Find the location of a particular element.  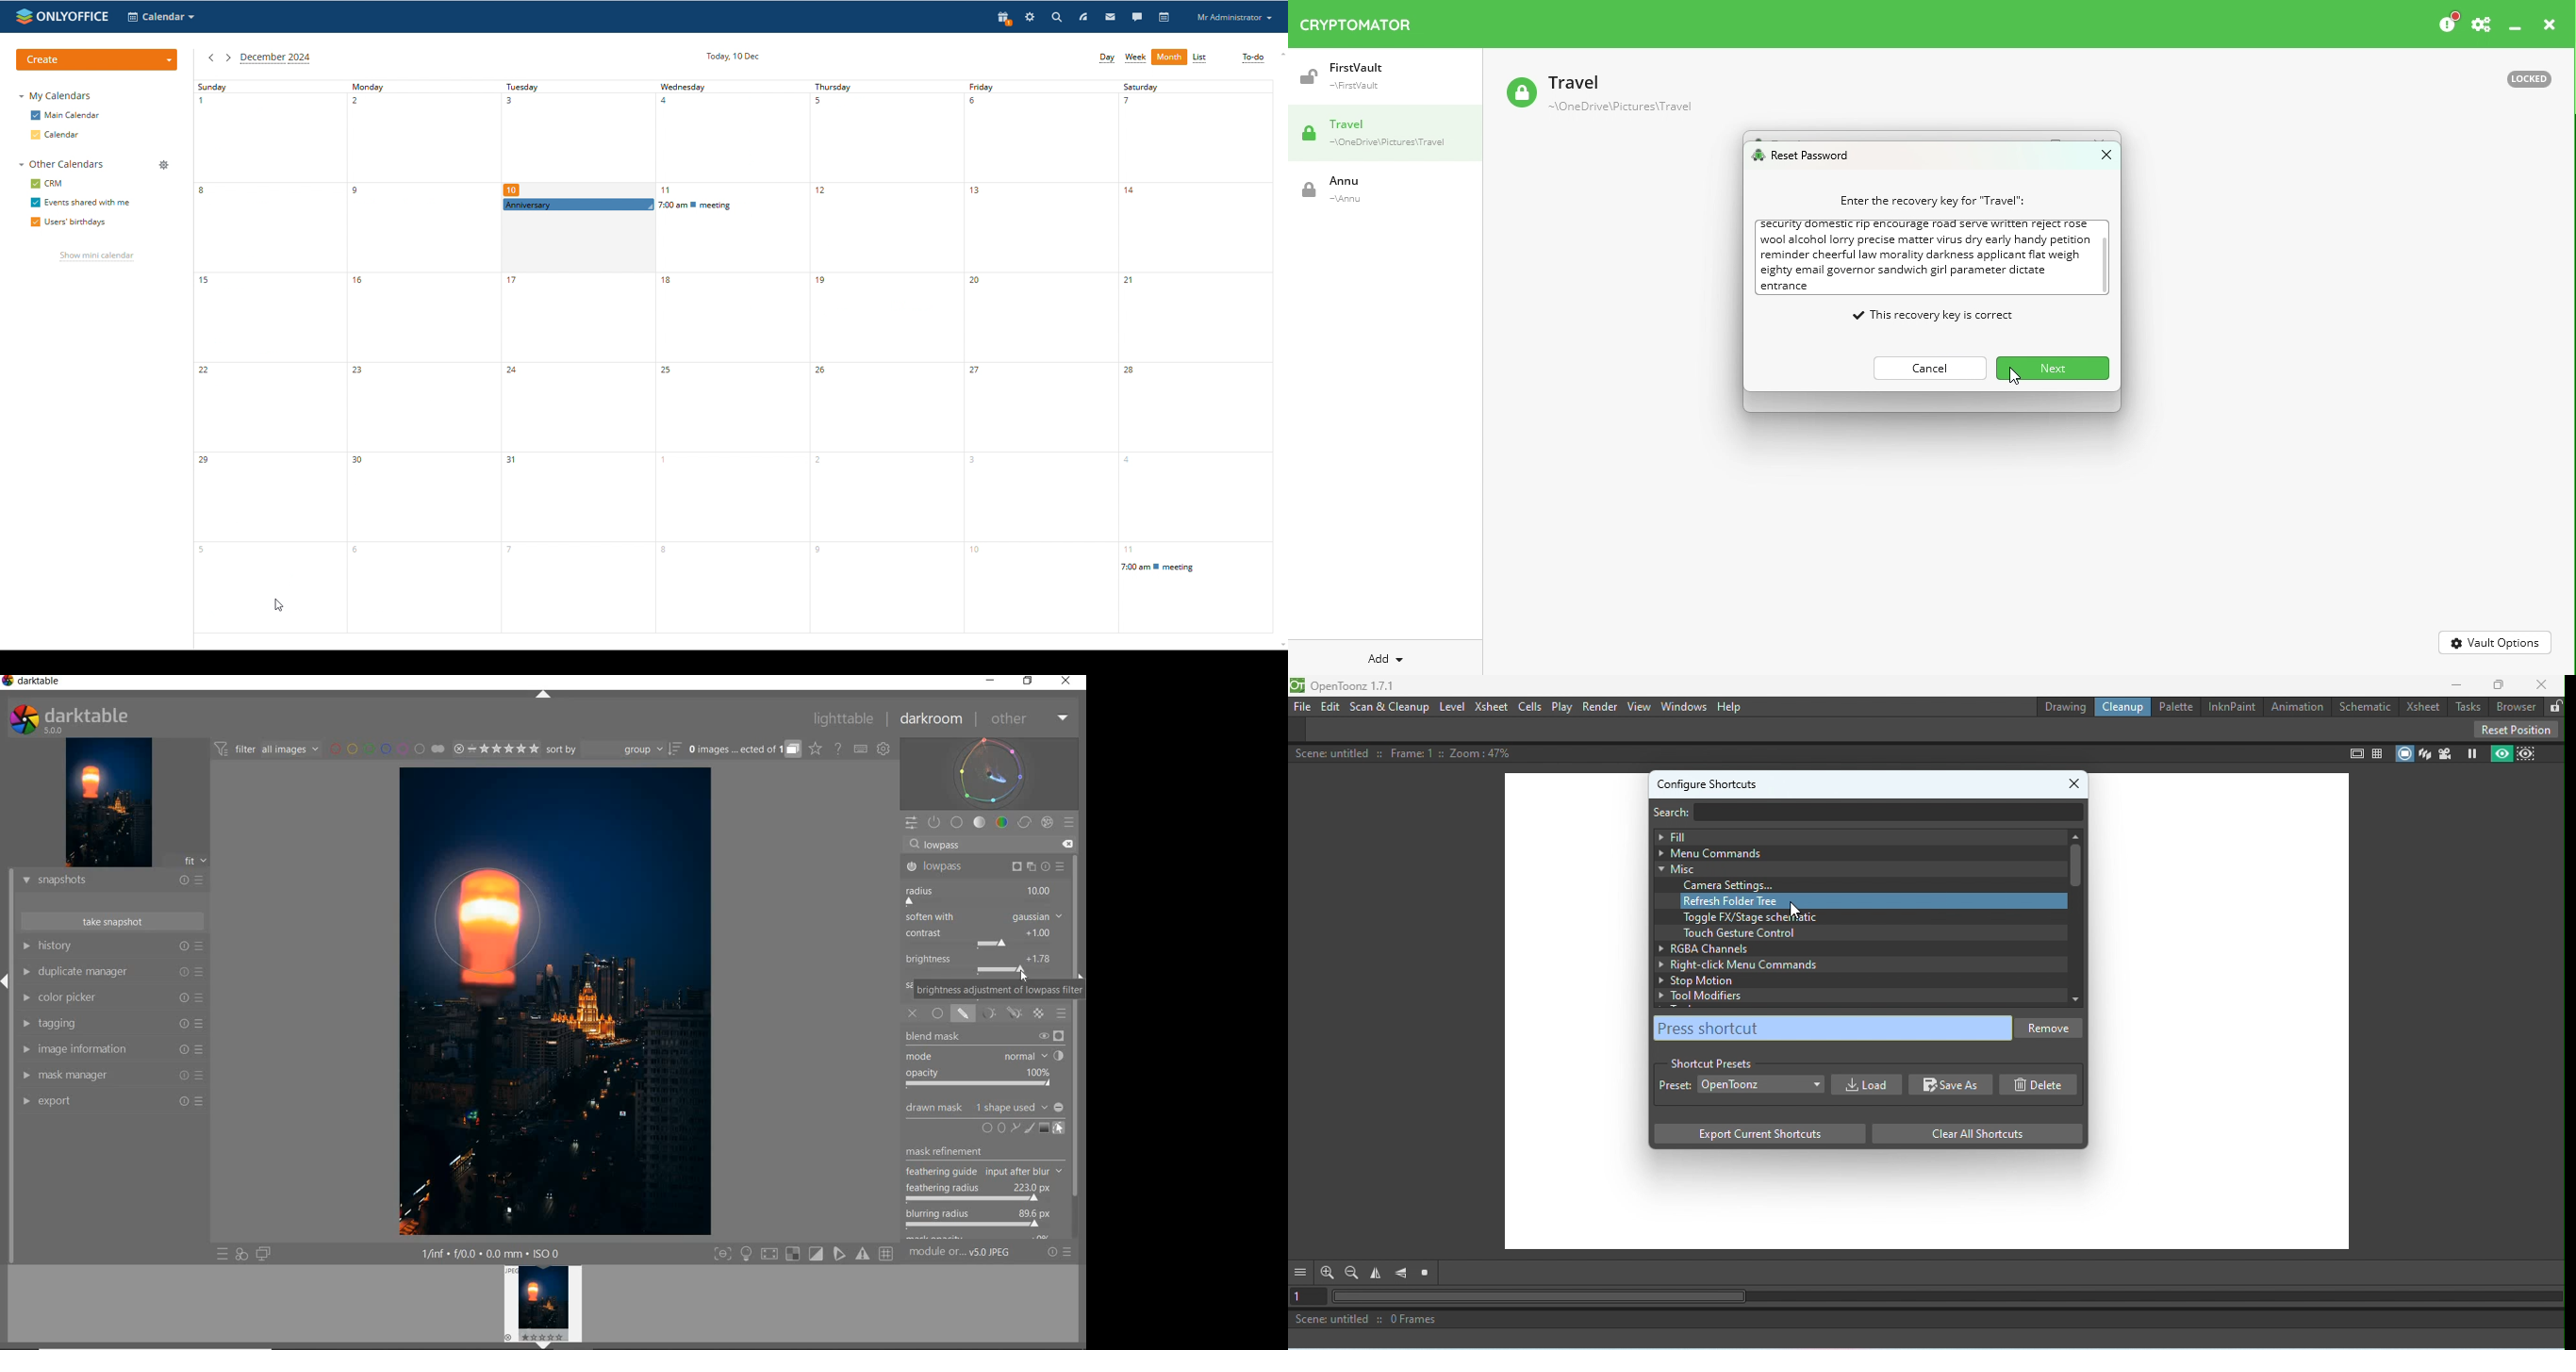

DARKROOM is located at coordinates (934, 720).